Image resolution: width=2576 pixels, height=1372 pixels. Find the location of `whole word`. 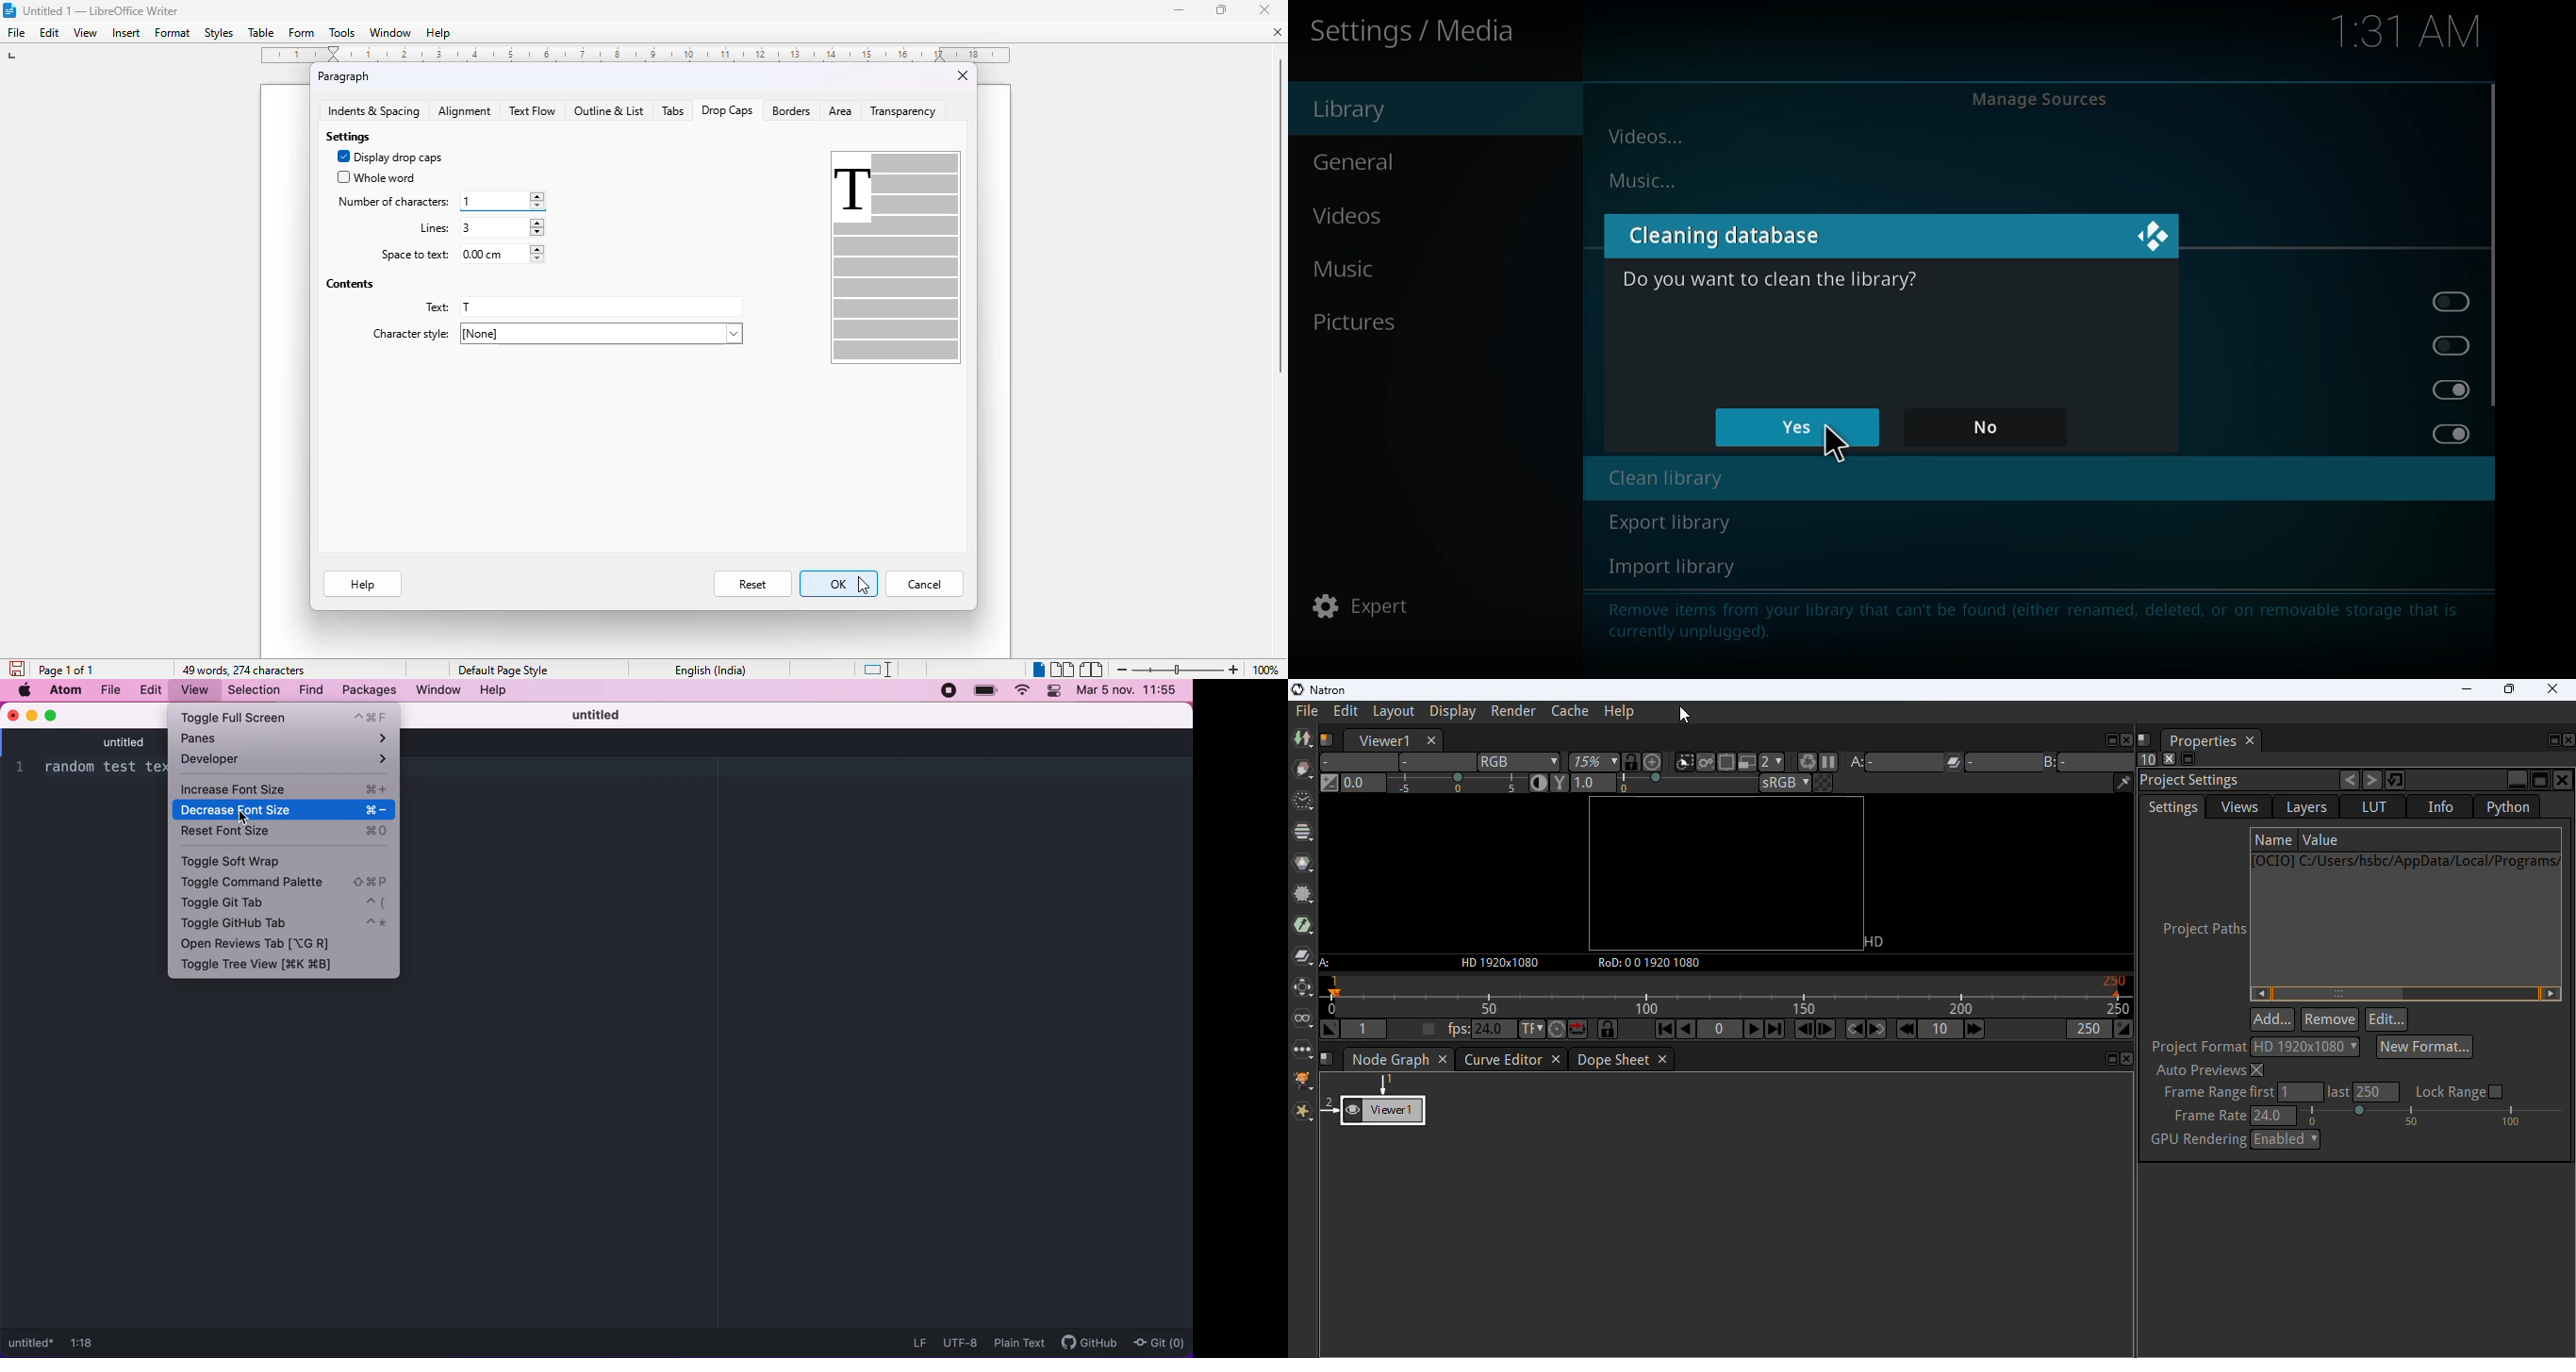

whole word is located at coordinates (375, 175).